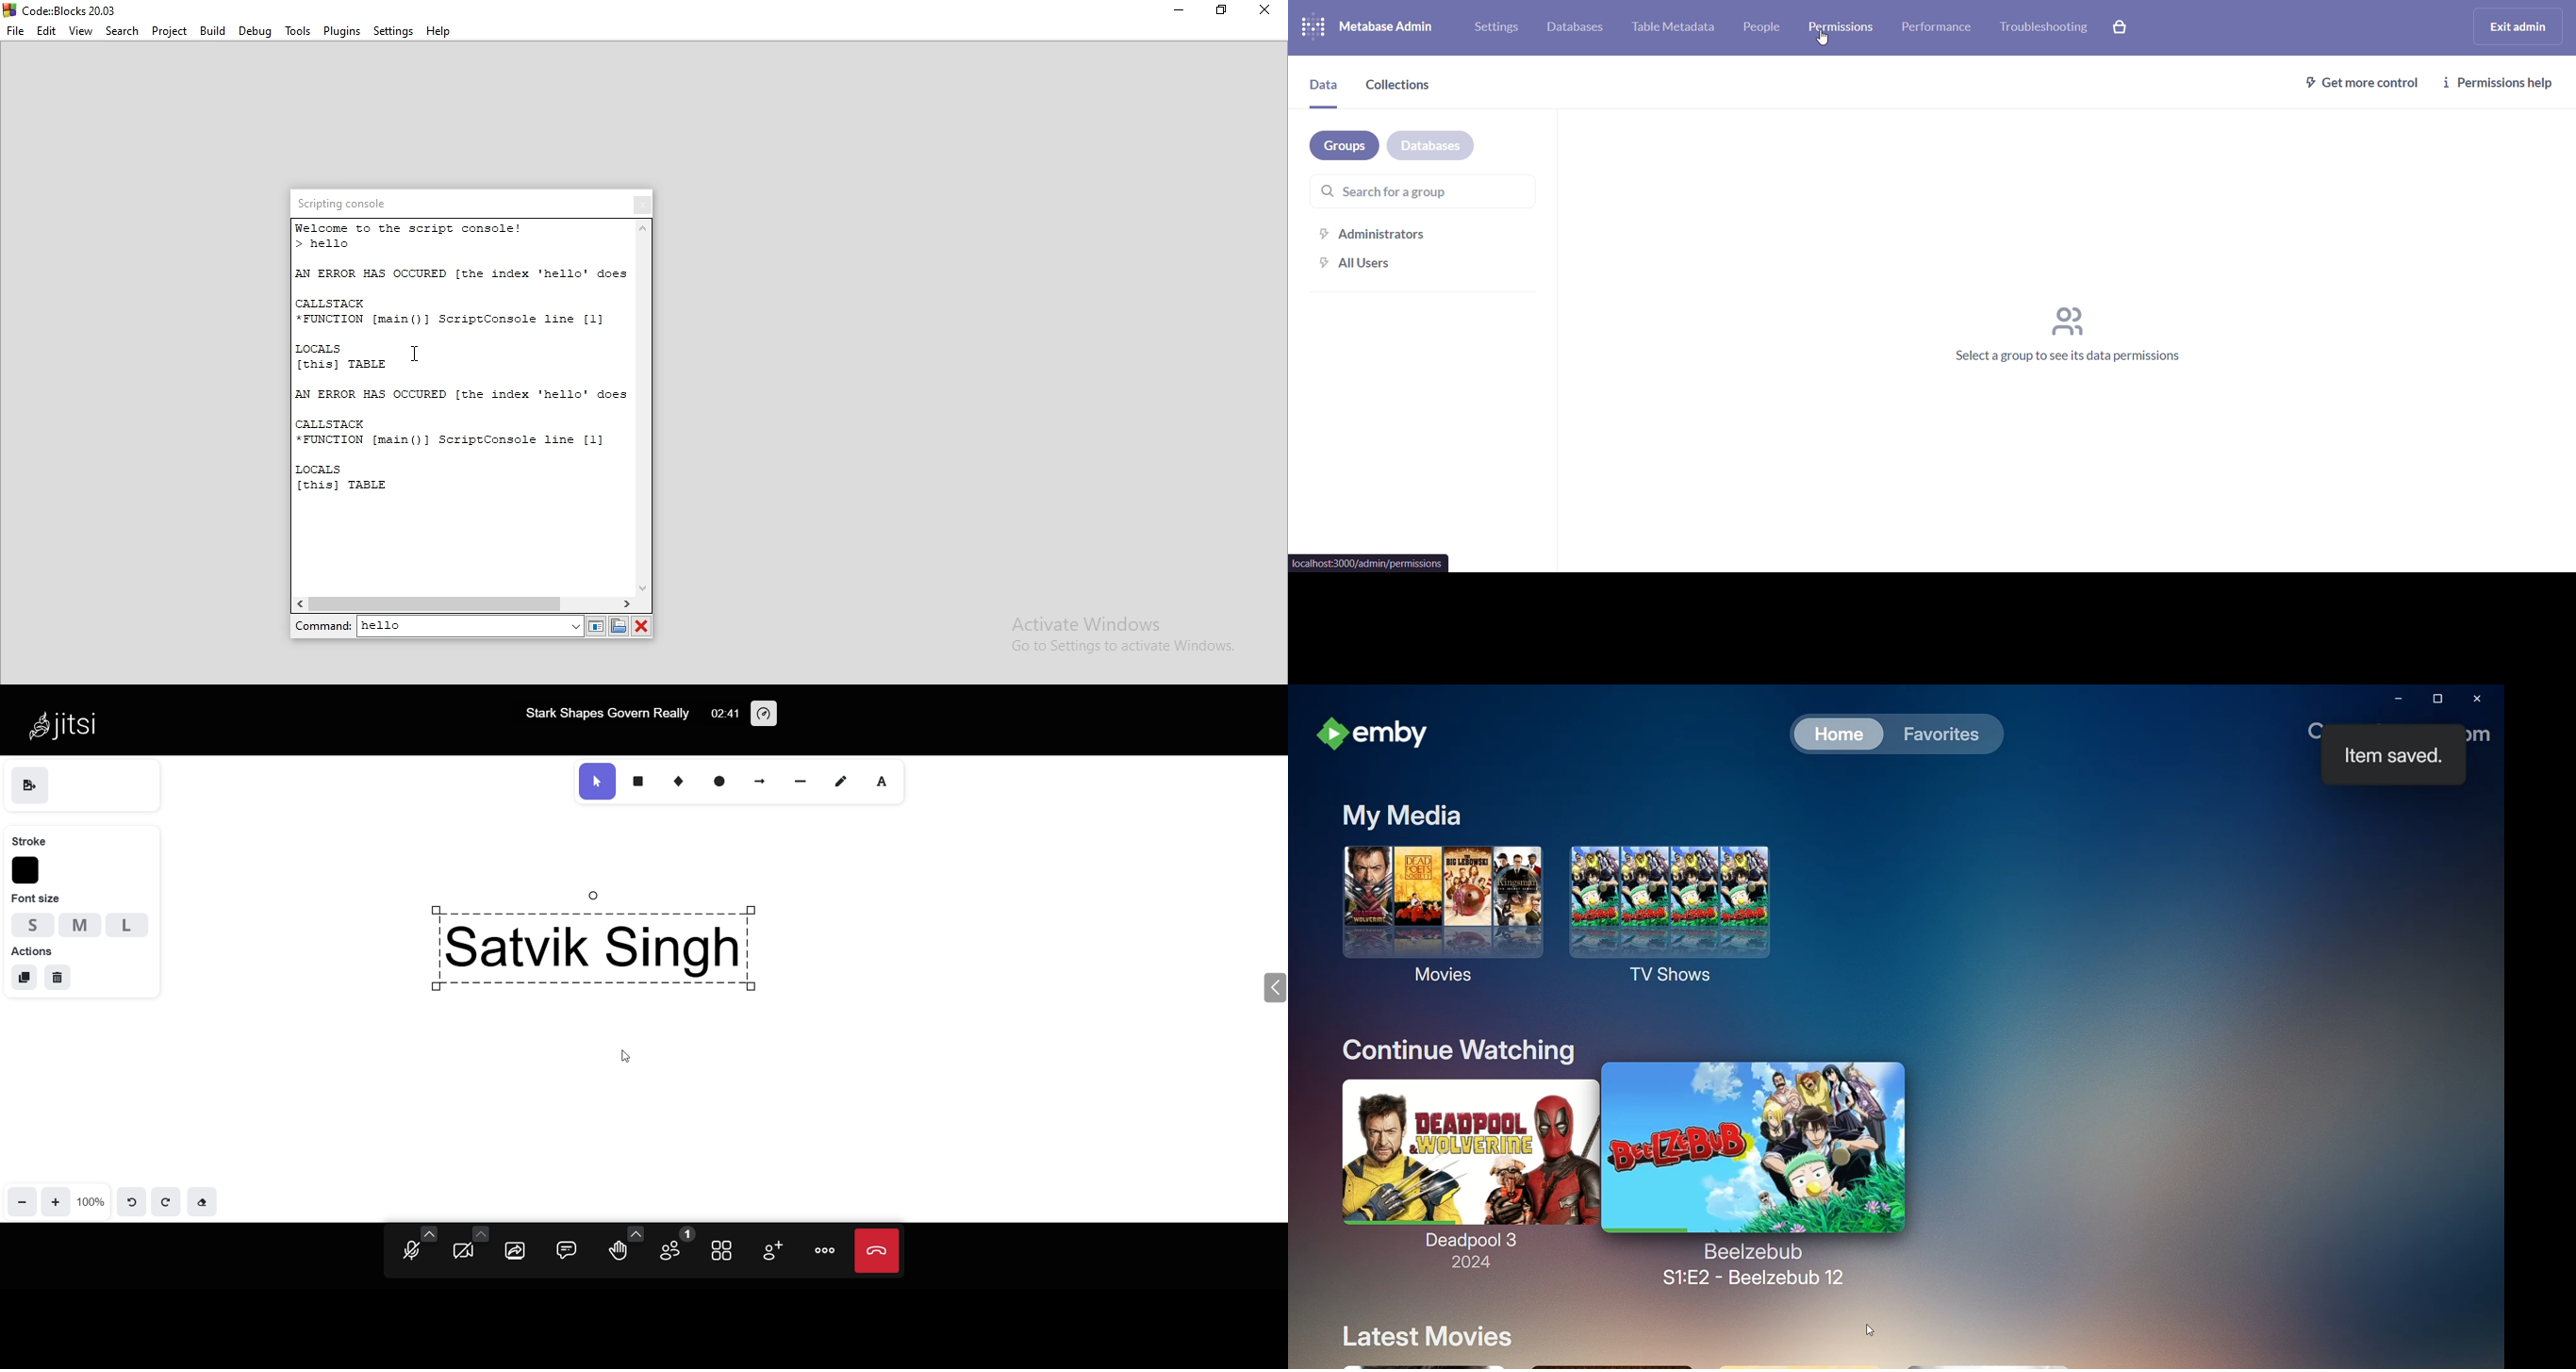 The height and width of the screenshot is (1372, 2576). What do you see at coordinates (32, 950) in the screenshot?
I see `actions` at bounding box center [32, 950].